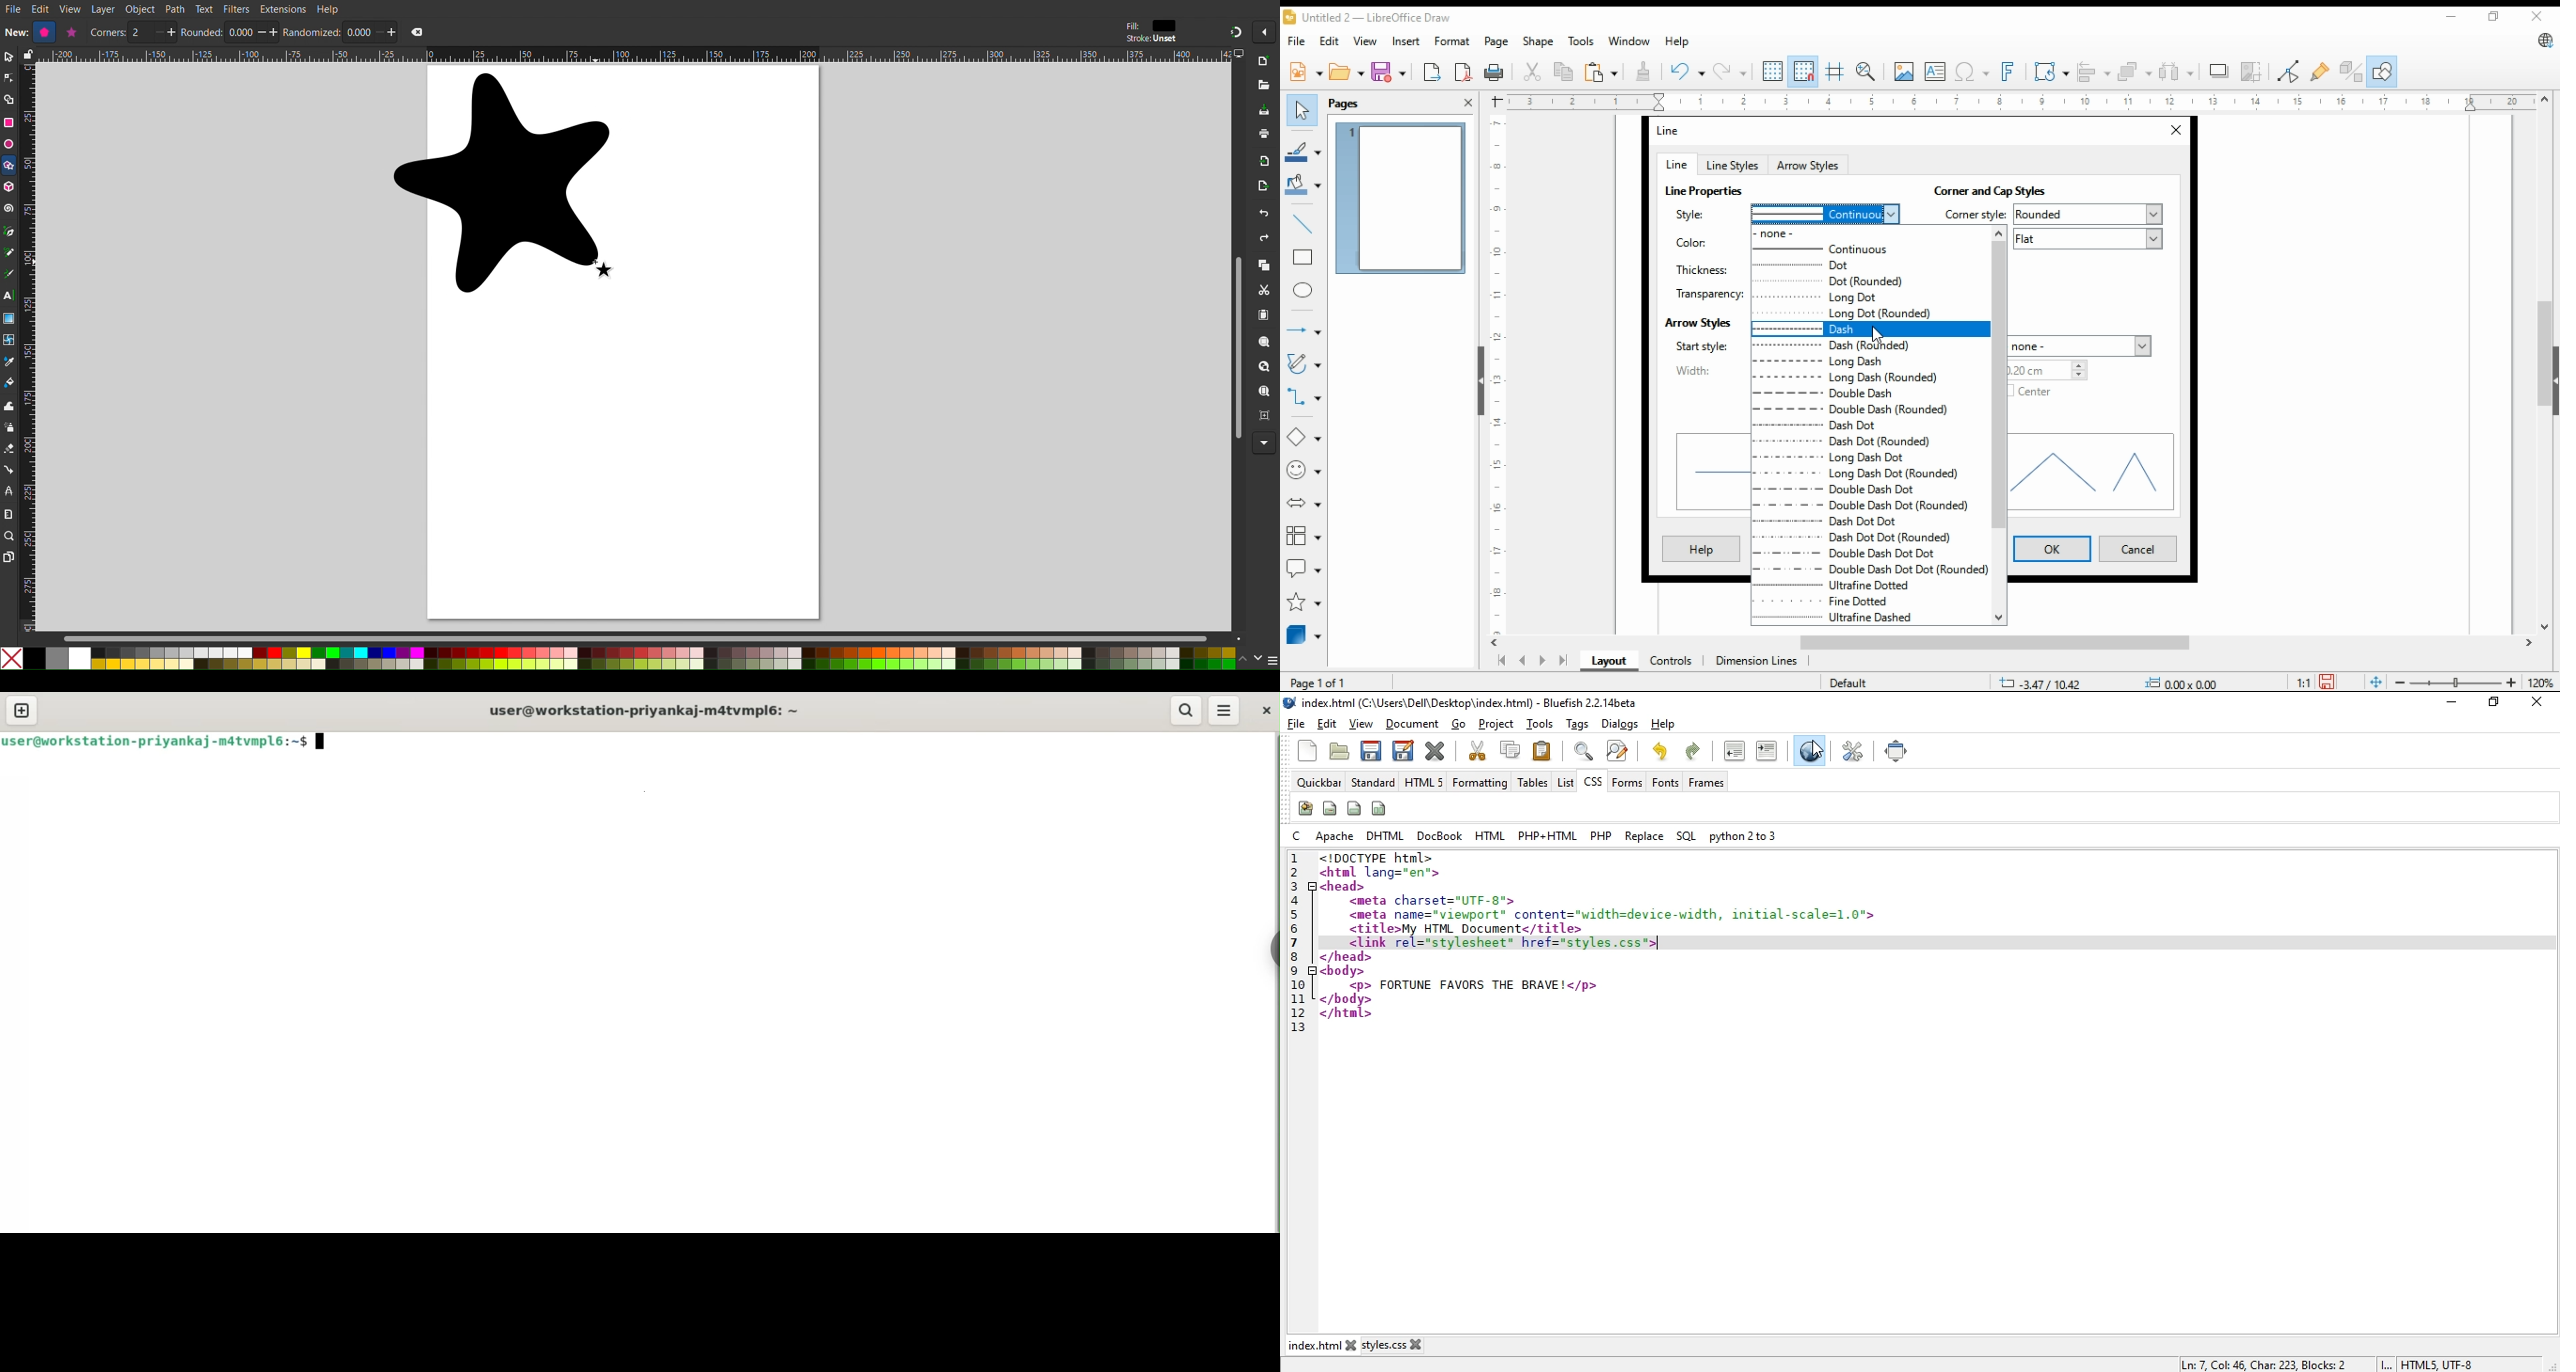  Describe the element at coordinates (1686, 837) in the screenshot. I see `sql` at that location.